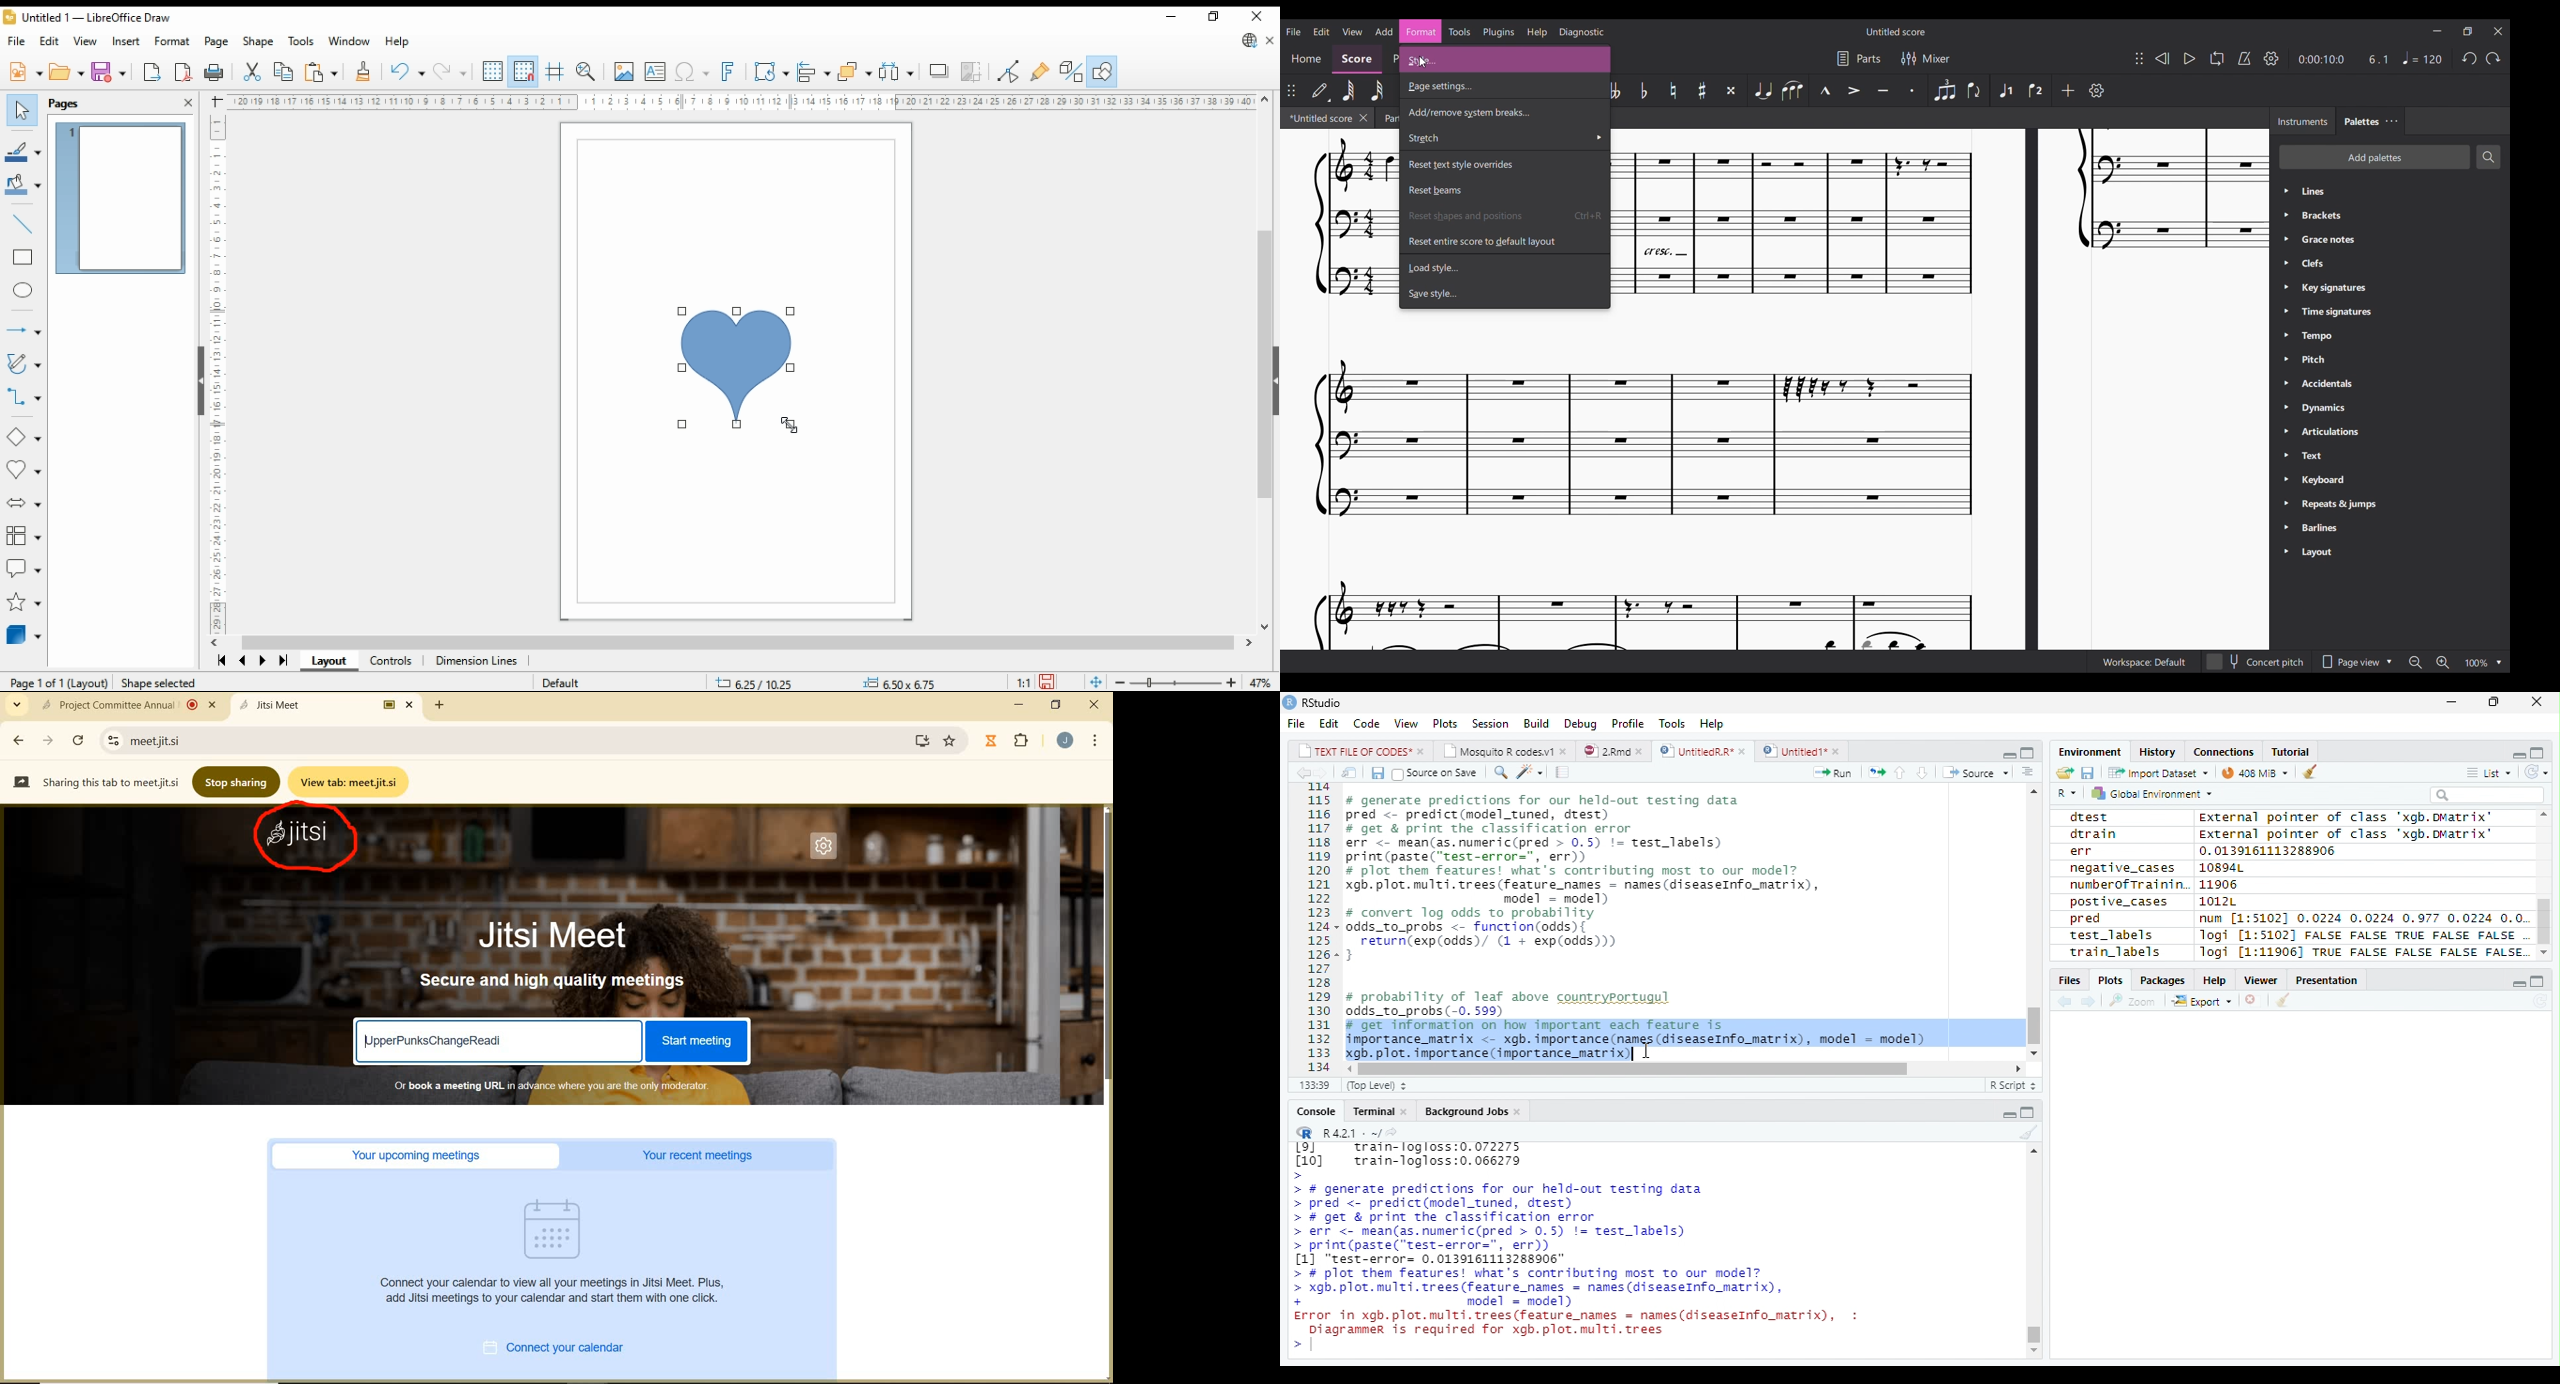 The height and width of the screenshot is (1400, 2576). What do you see at coordinates (2029, 771) in the screenshot?
I see `Show Document Outline` at bounding box center [2029, 771].